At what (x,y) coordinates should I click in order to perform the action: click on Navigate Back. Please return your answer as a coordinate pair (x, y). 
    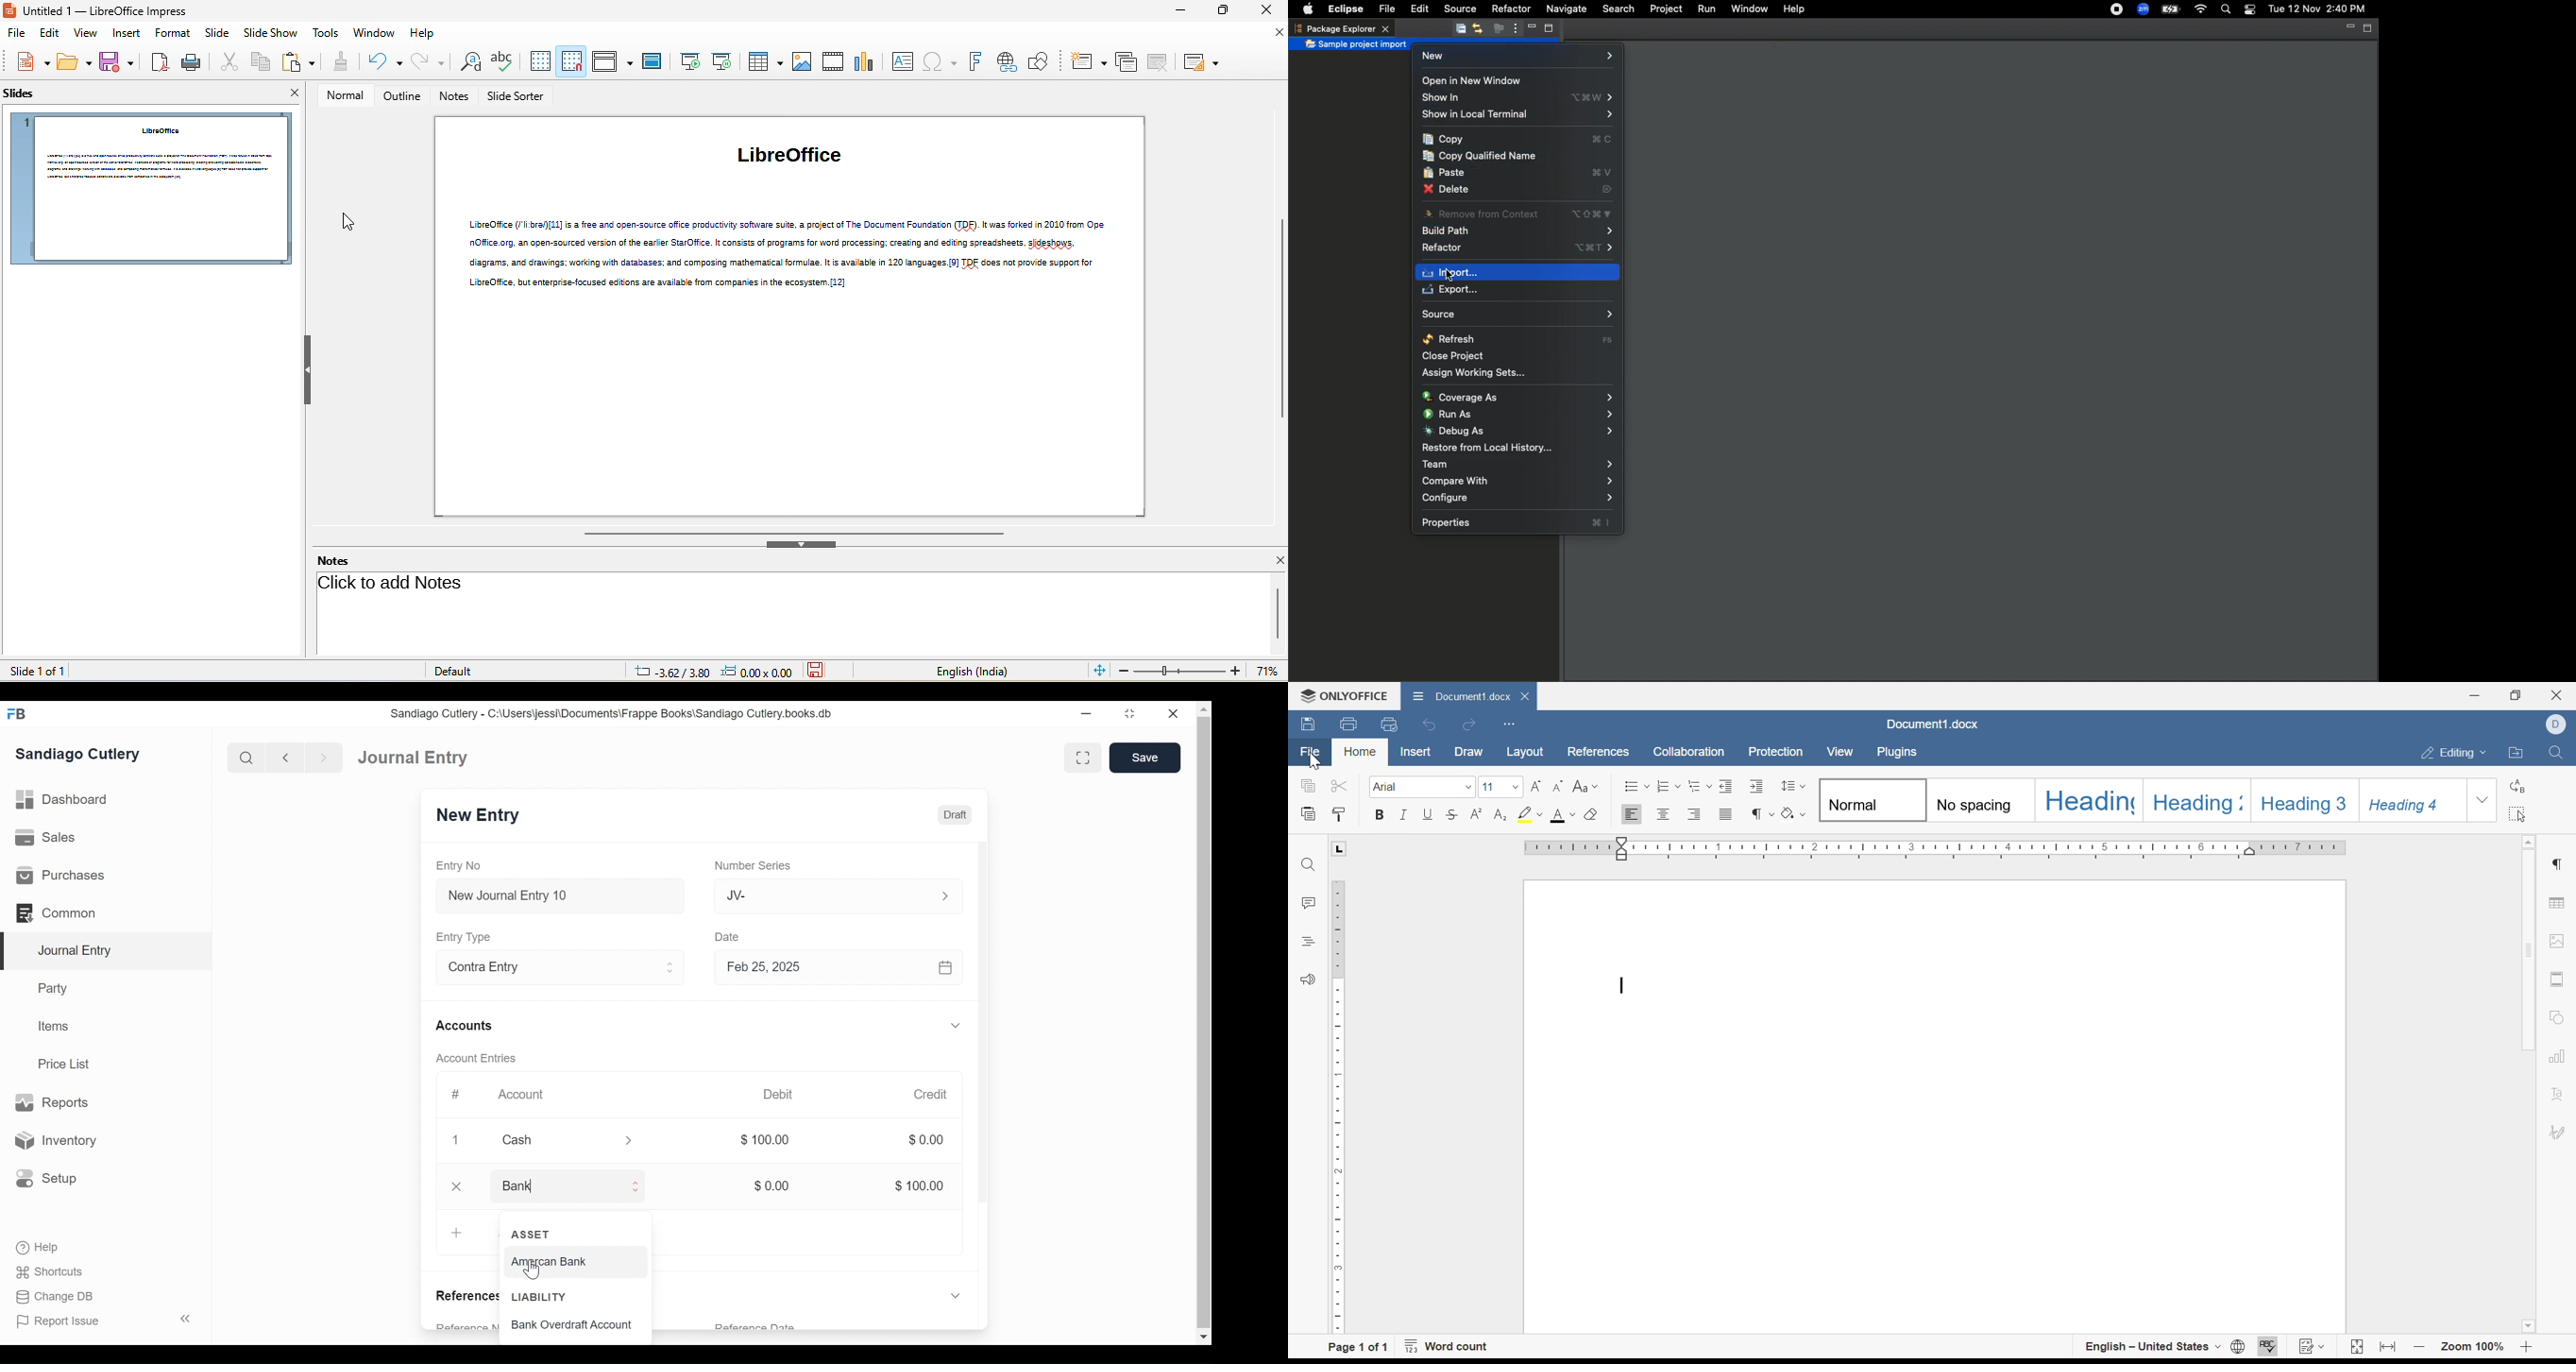
    Looking at the image, I should click on (286, 758).